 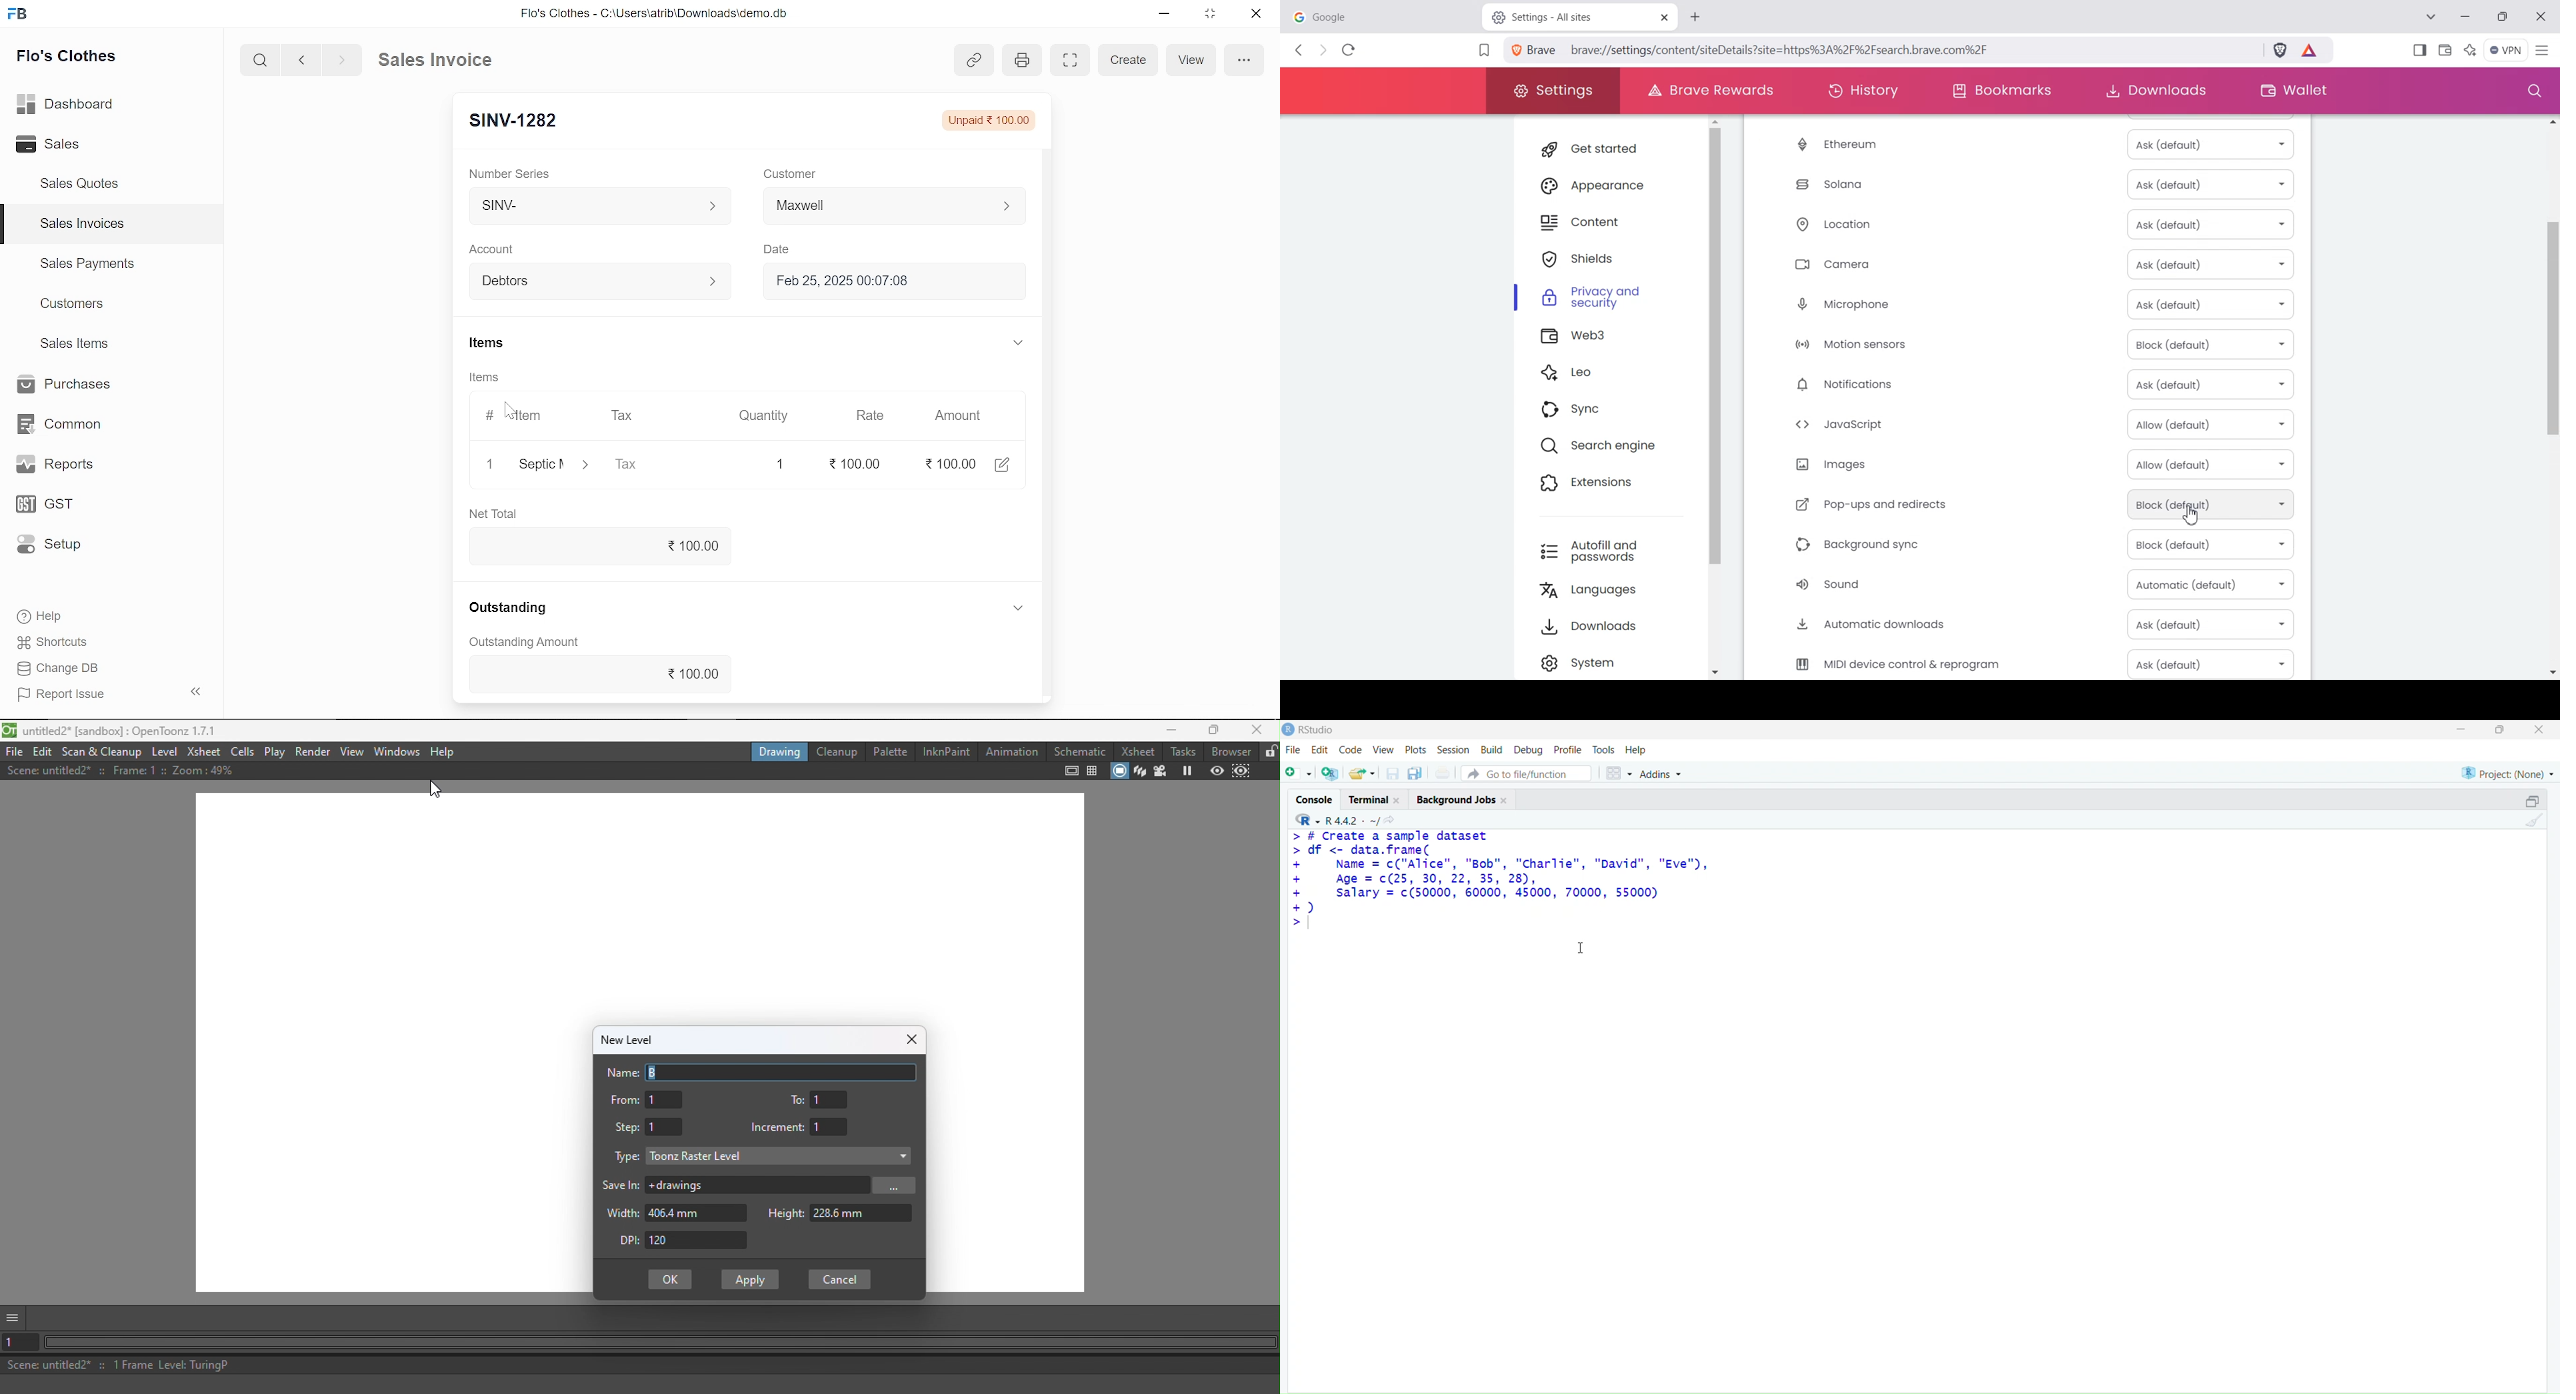 What do you see at coordinates (82, 224) in the screenshot?
I see `Sales Invoices` at bounding box center [82, 224].